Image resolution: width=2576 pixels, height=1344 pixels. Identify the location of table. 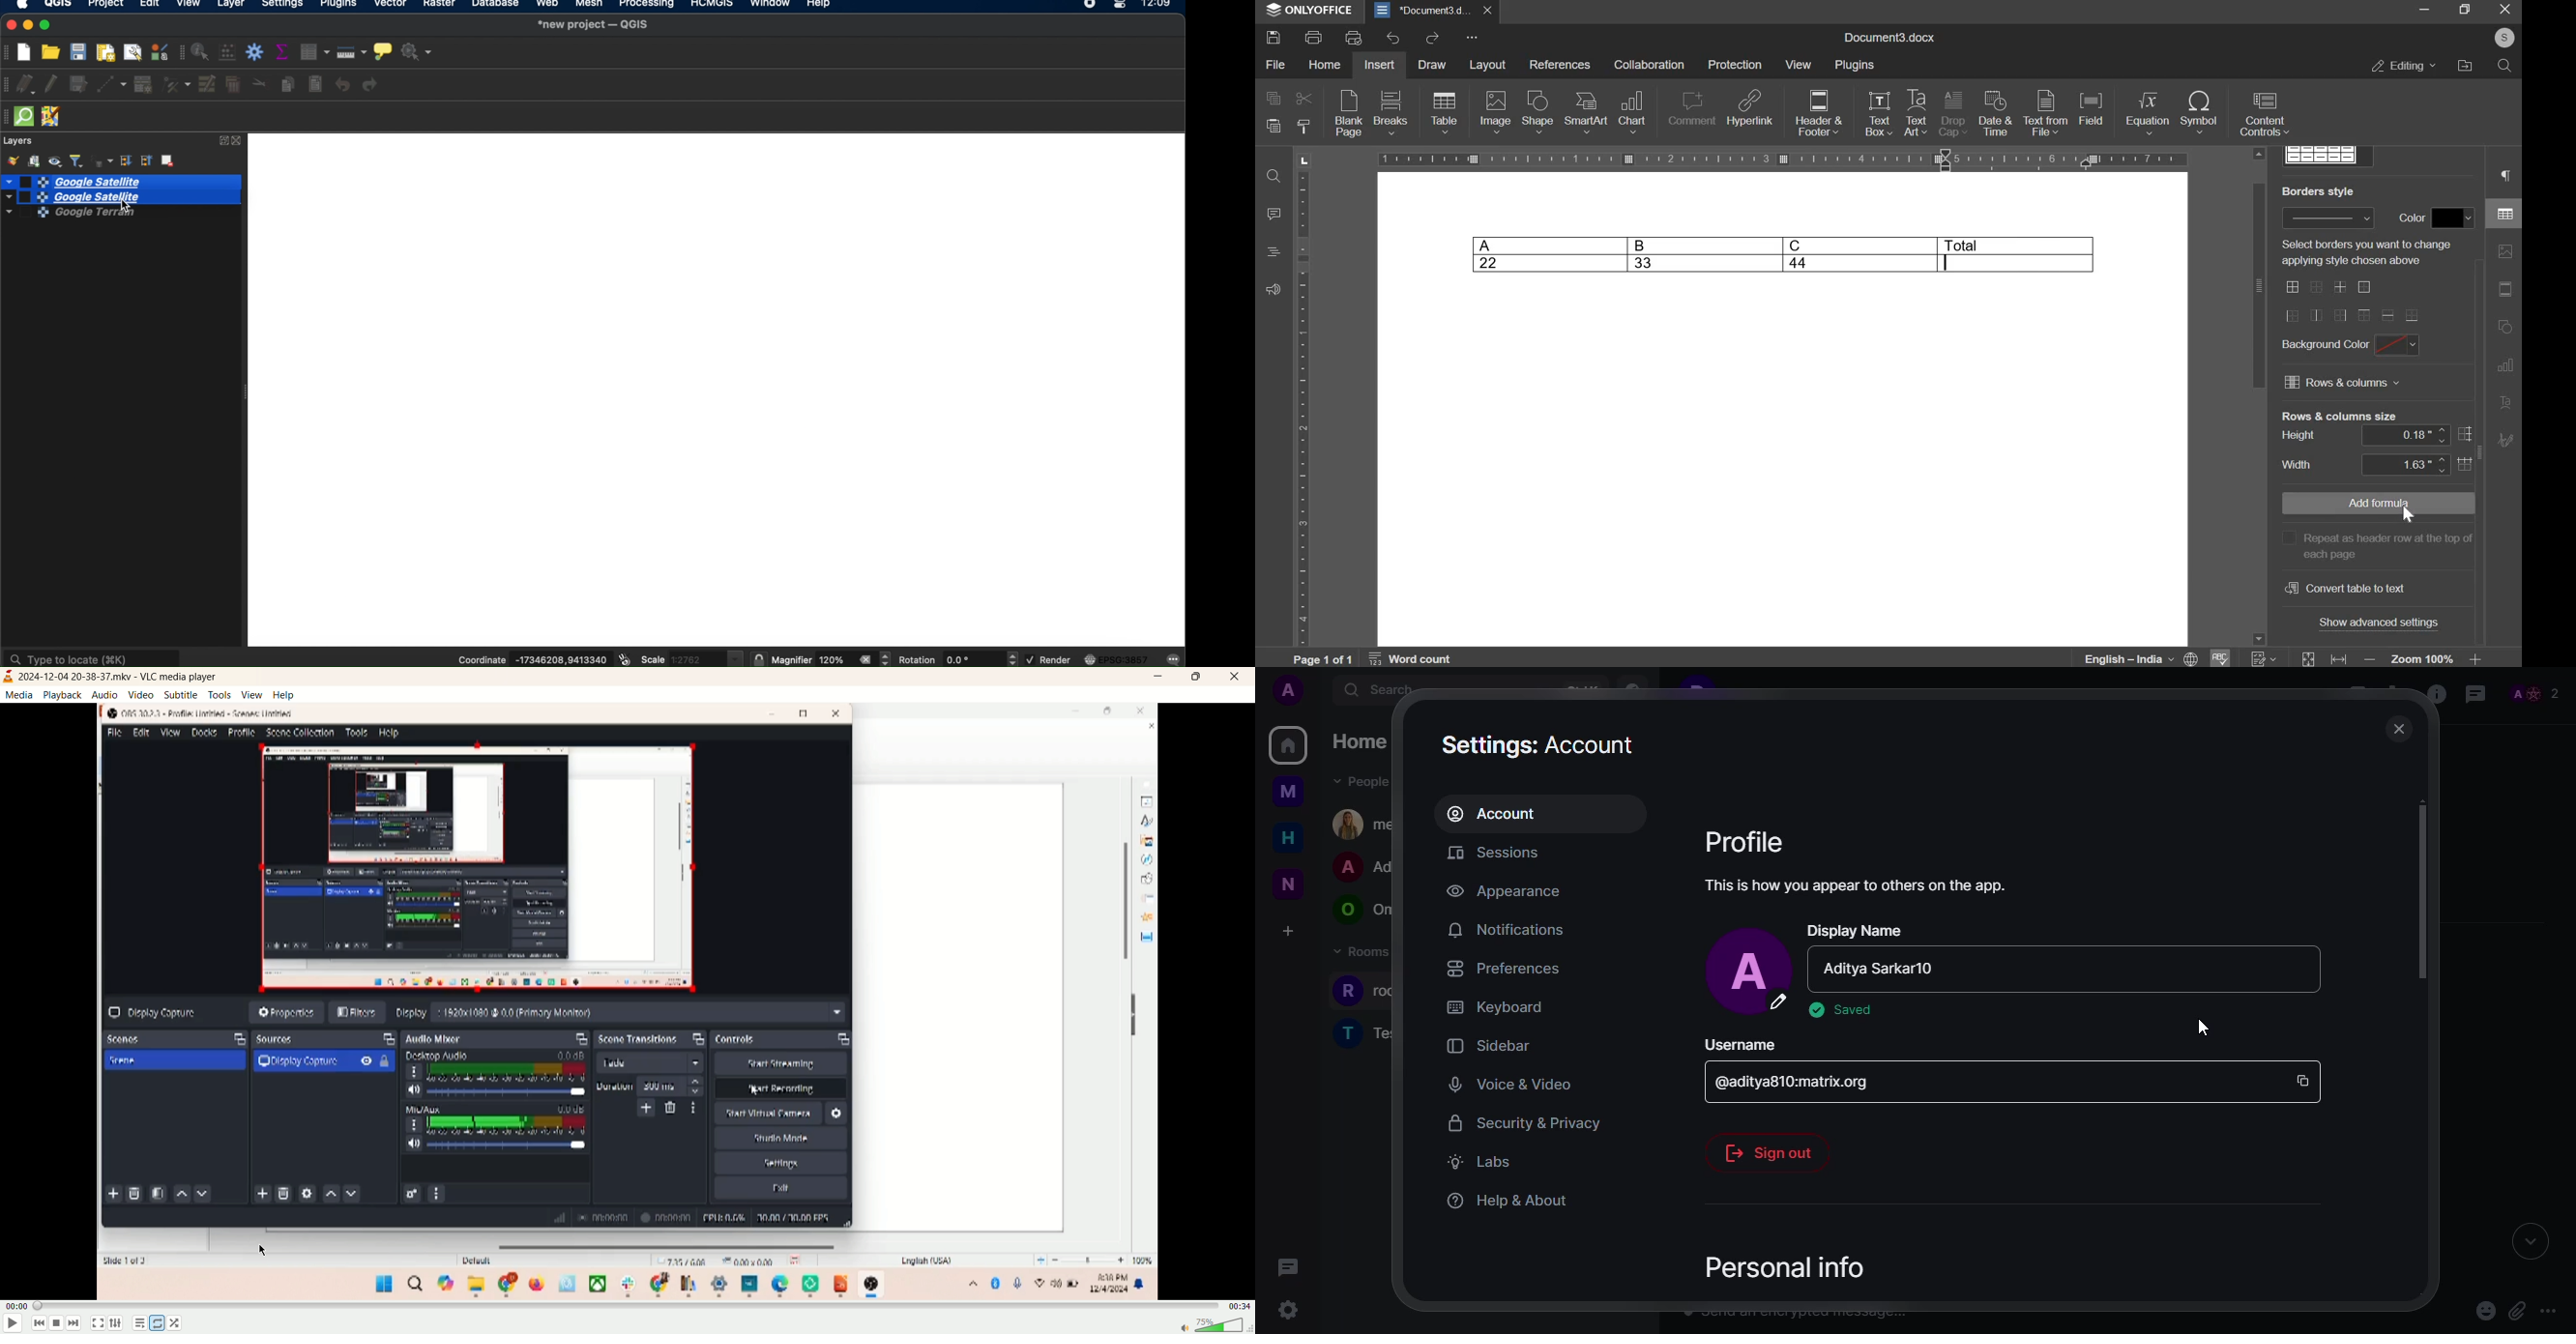
(1444, 113).